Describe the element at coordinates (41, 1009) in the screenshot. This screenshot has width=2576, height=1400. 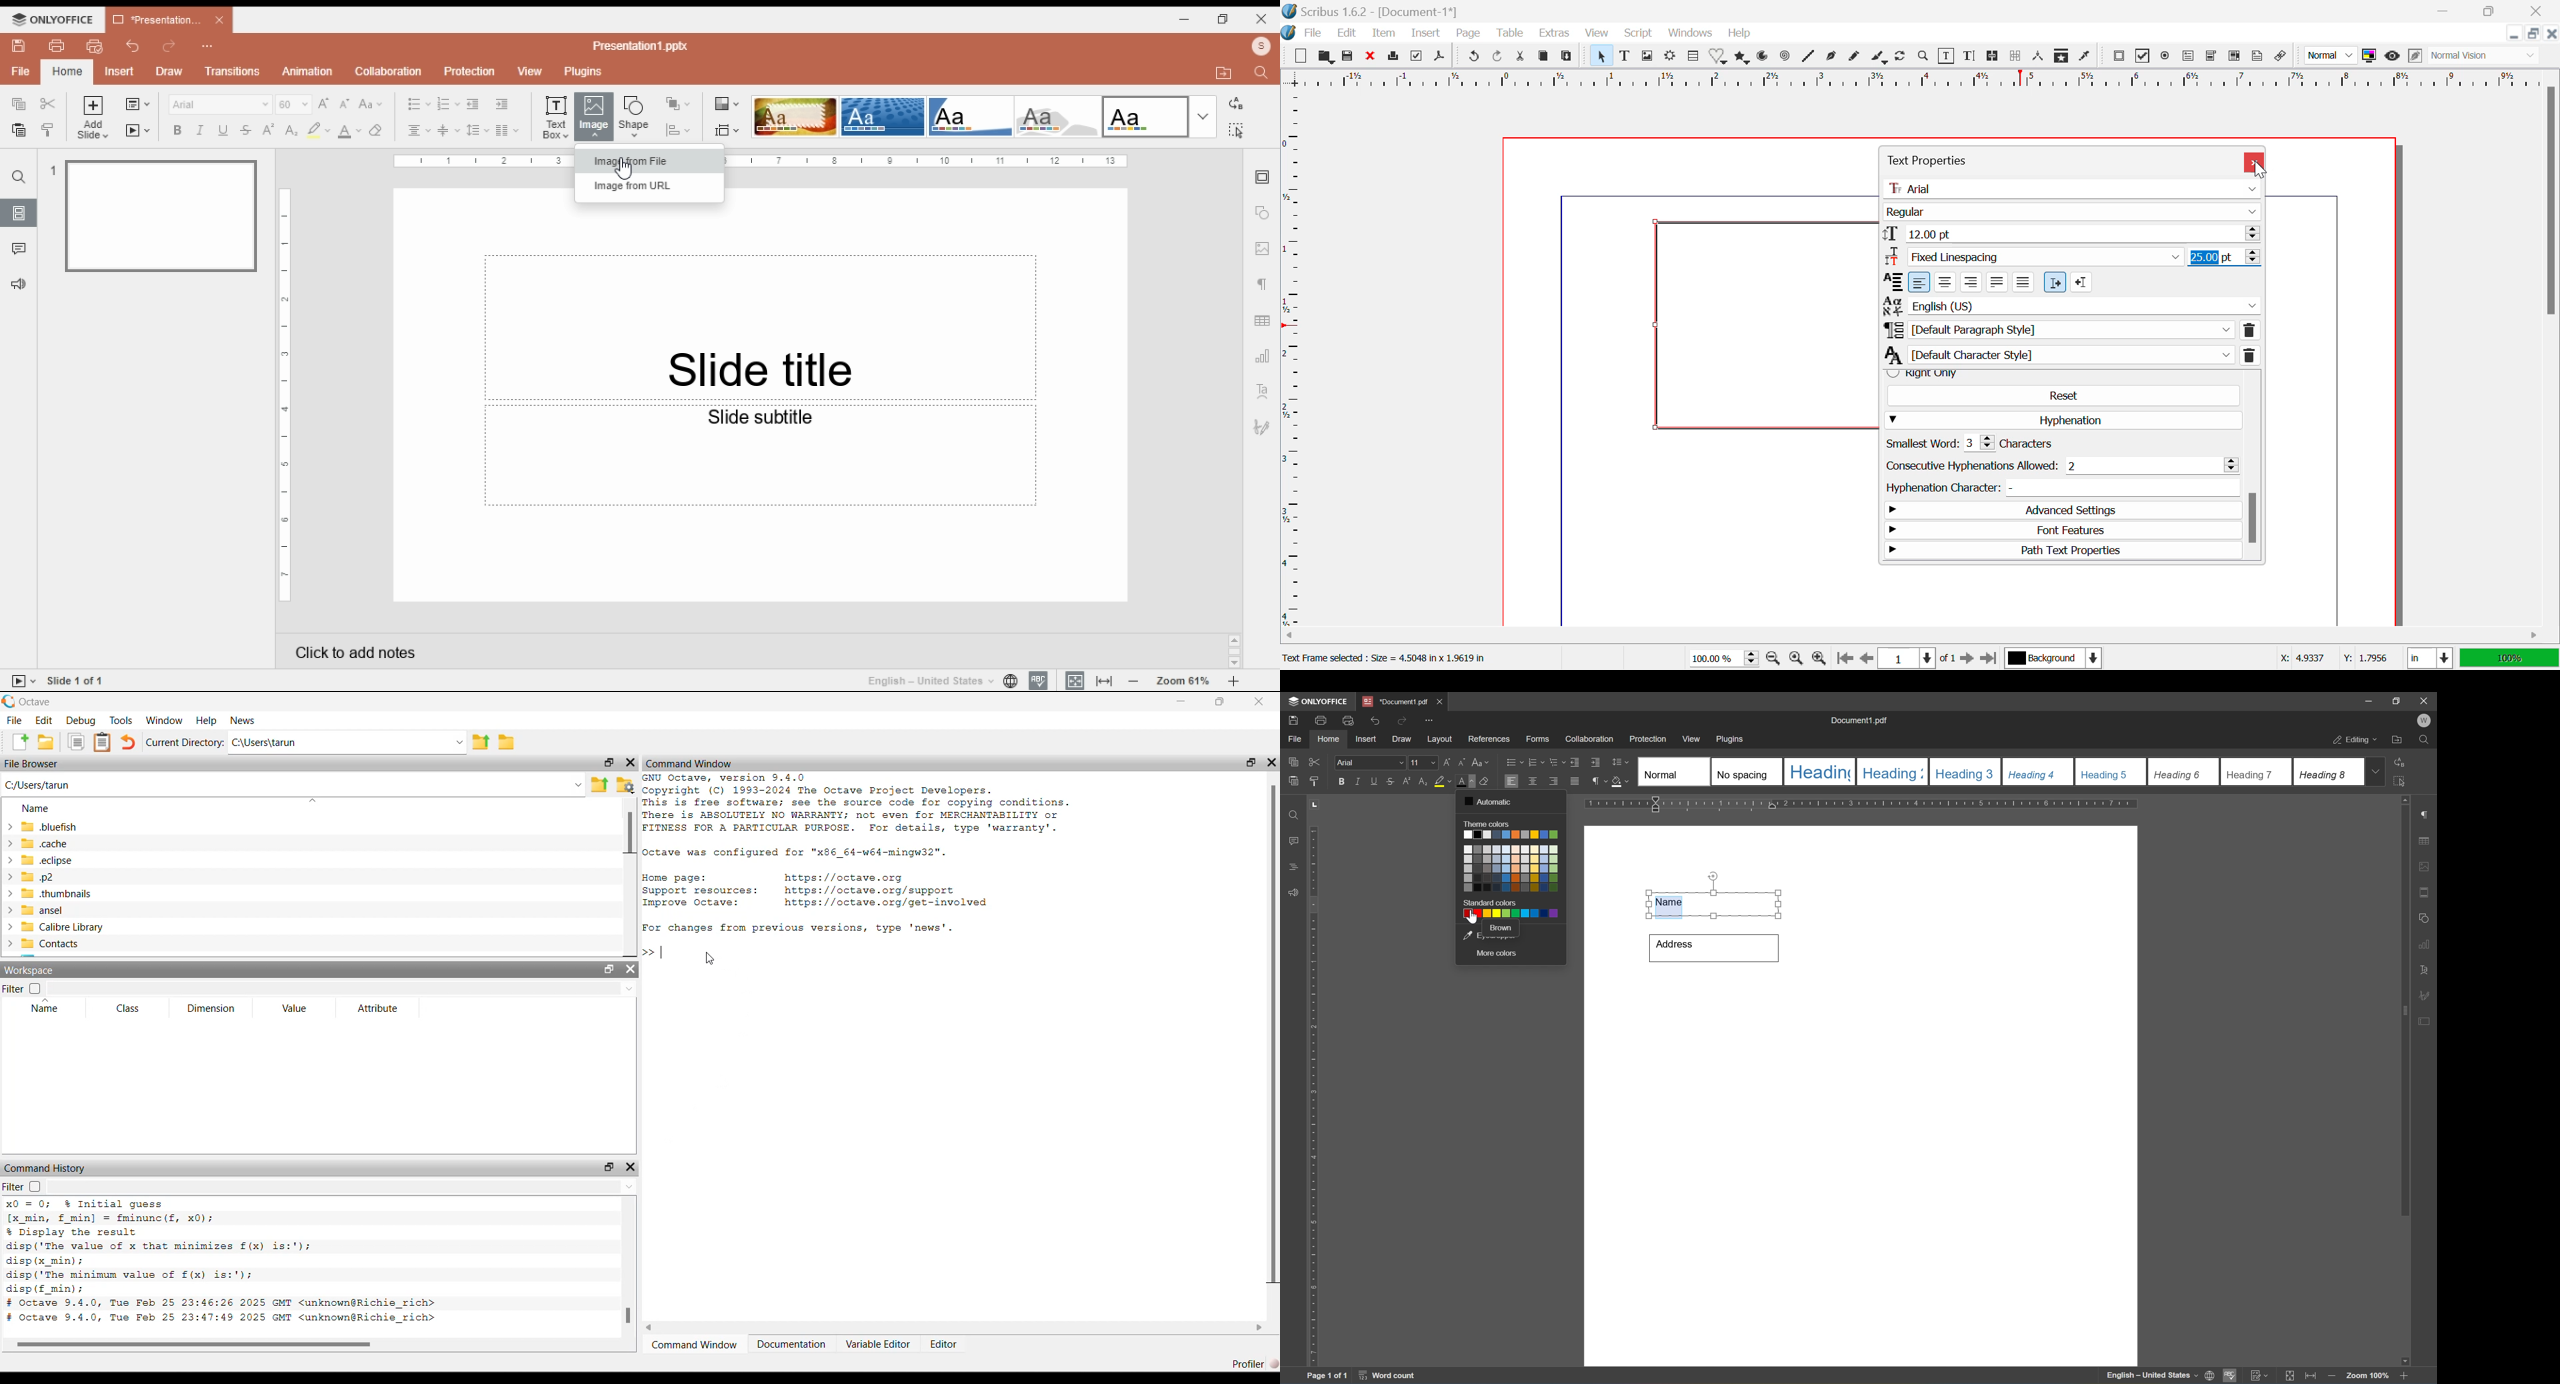
I see `Name` at that location.